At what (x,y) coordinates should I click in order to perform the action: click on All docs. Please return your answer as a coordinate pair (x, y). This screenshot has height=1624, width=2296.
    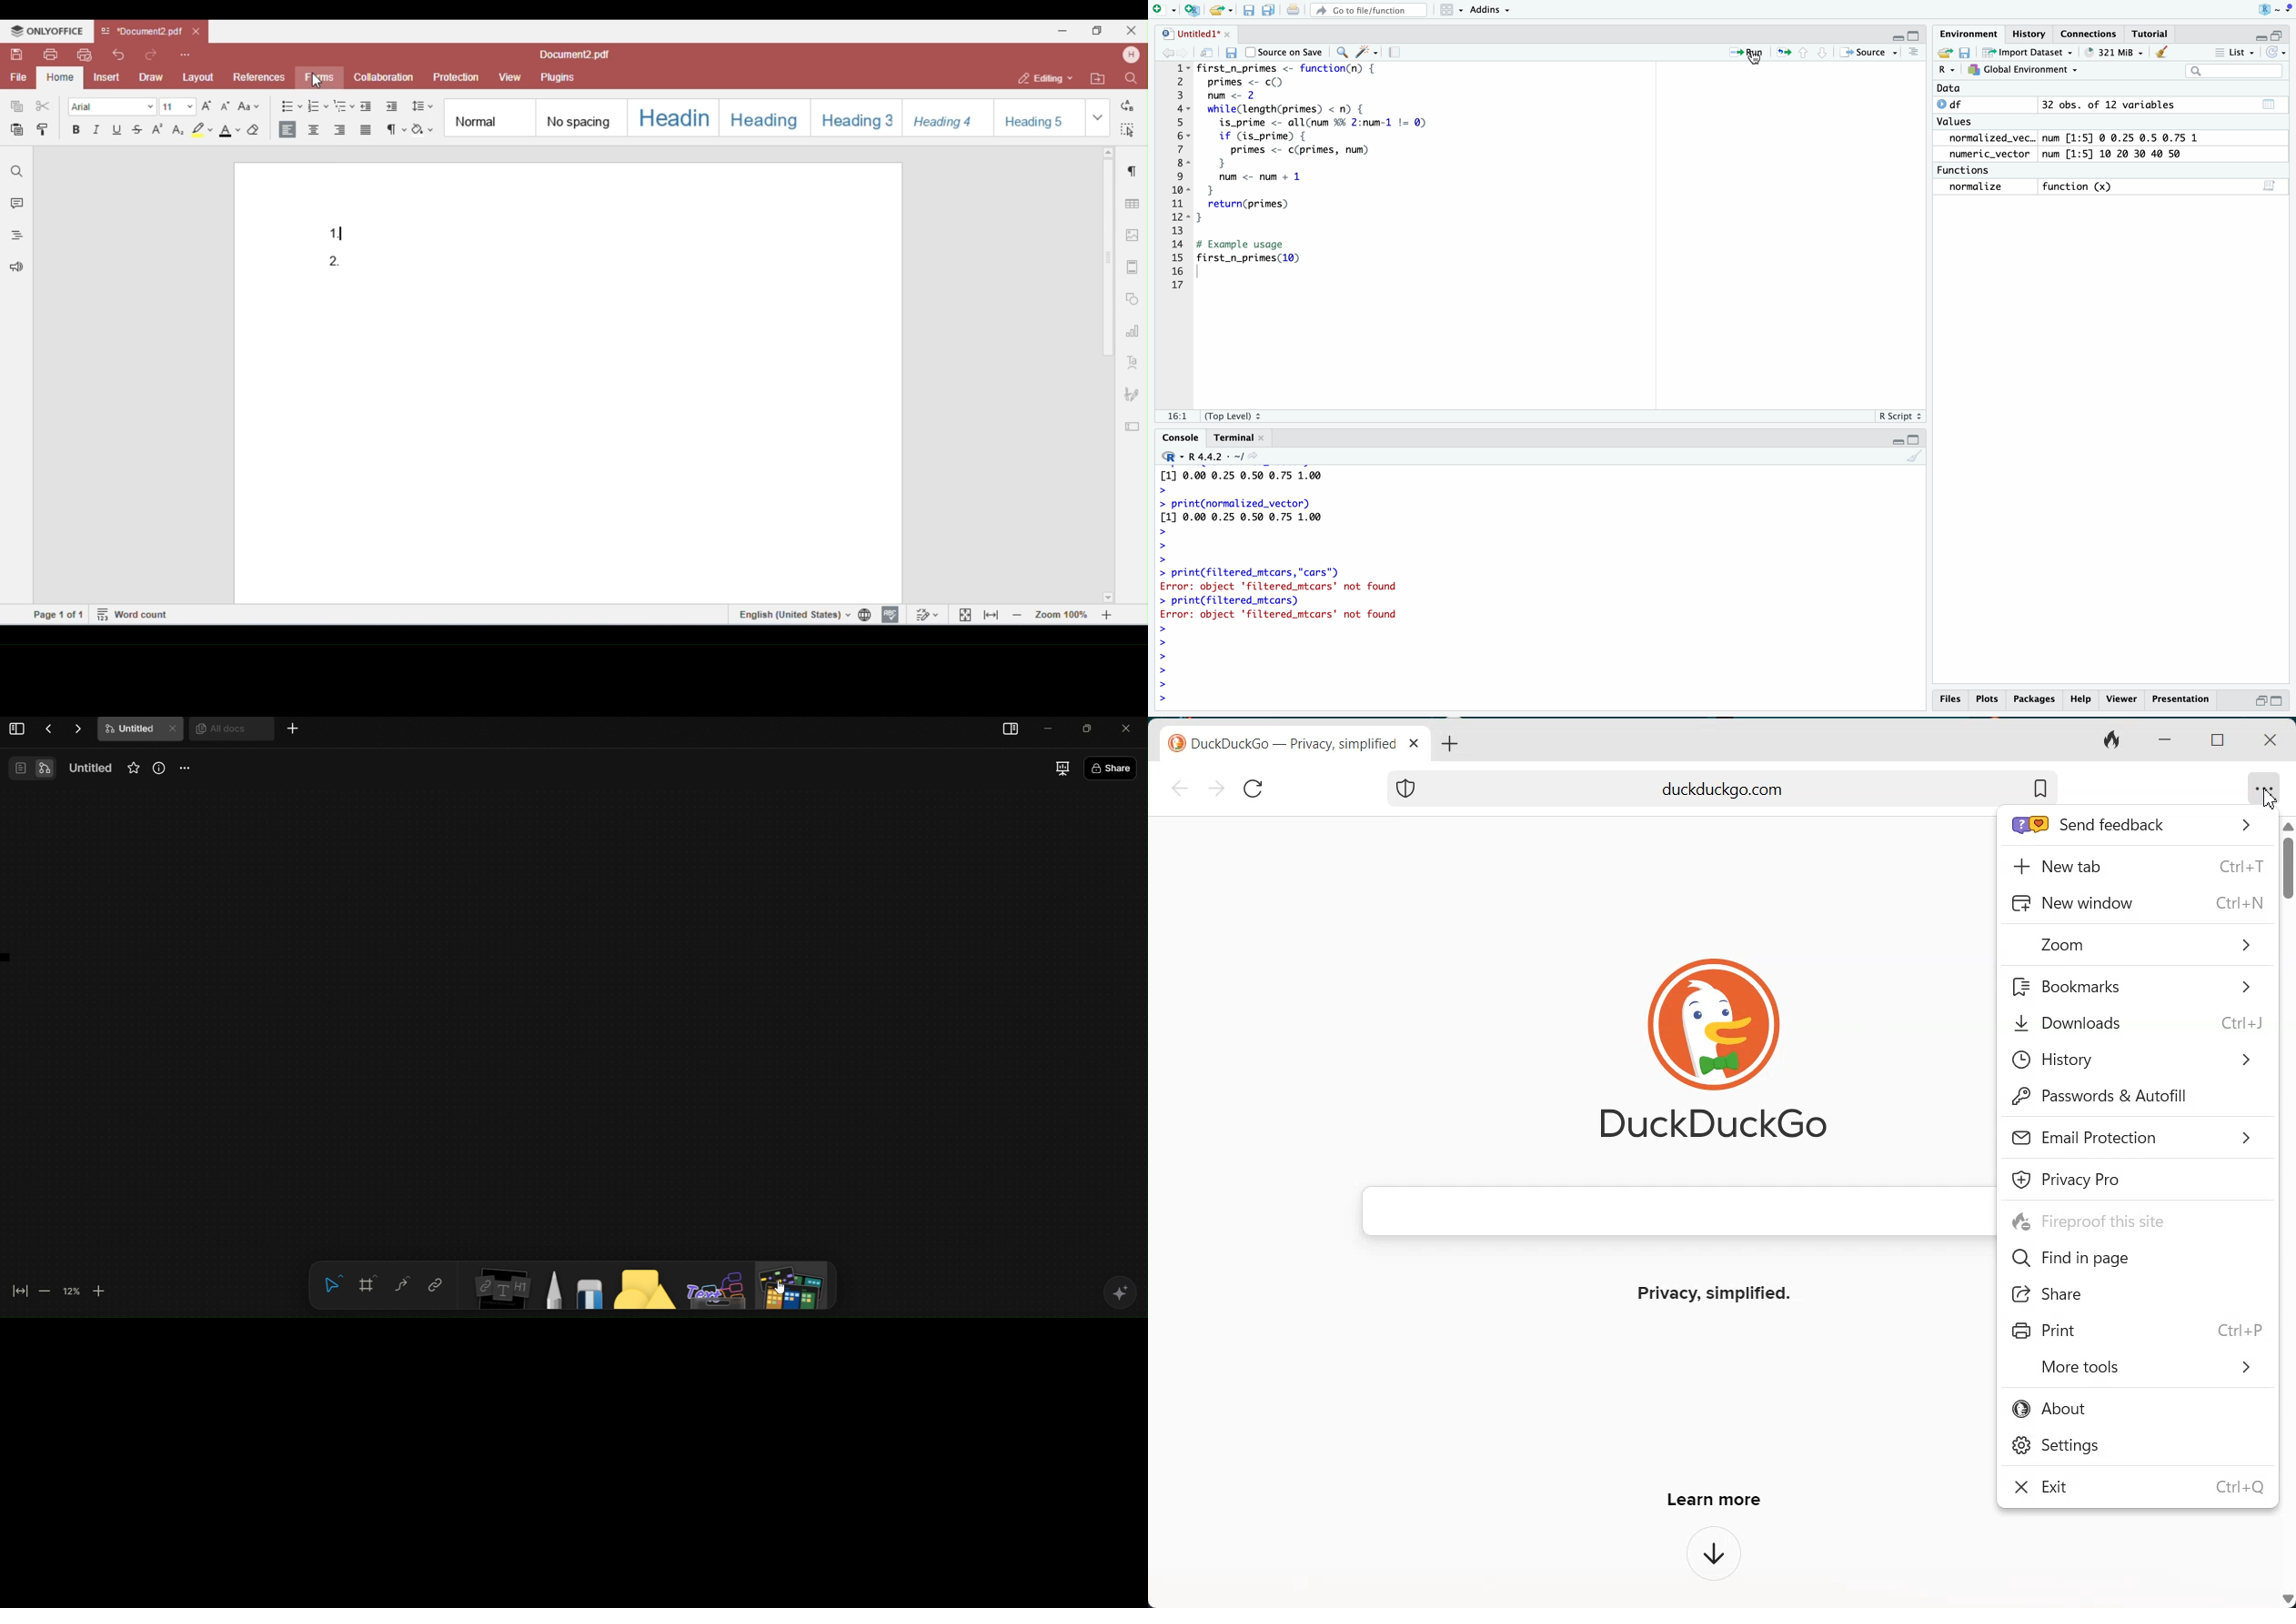
    Looking at the image, I should click on (229, 734).